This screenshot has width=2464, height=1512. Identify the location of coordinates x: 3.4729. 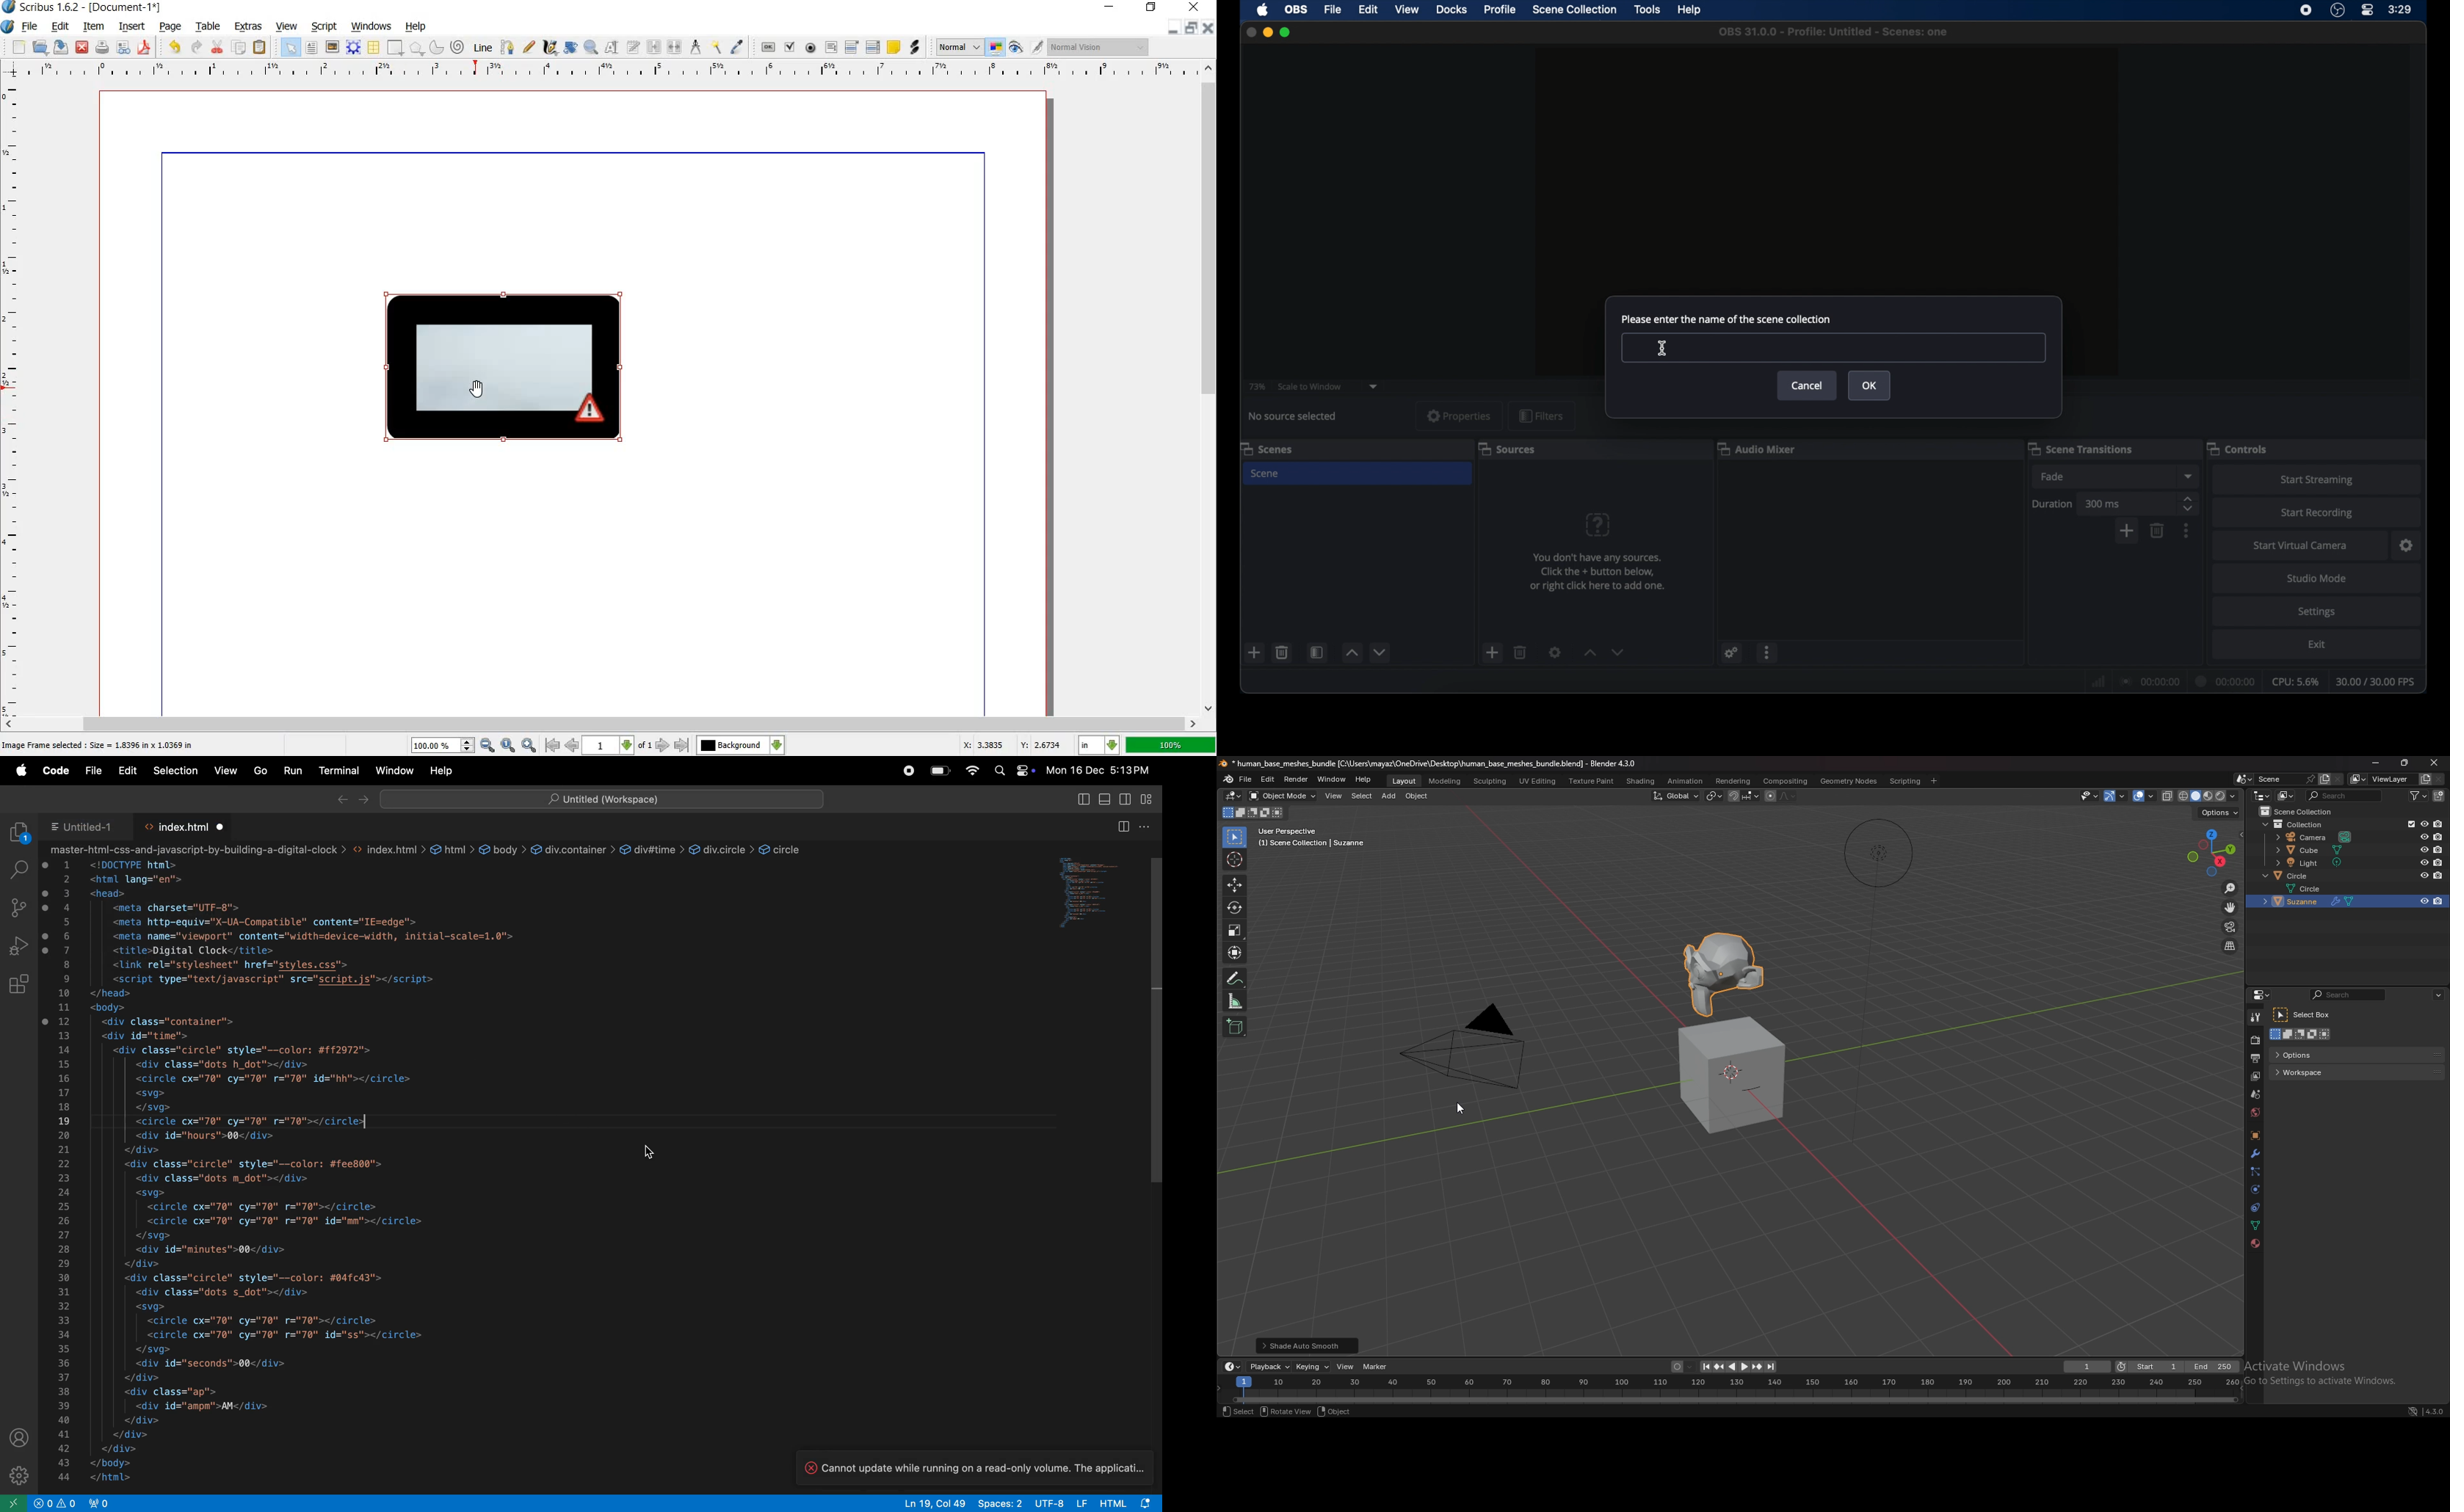
(975, 744).